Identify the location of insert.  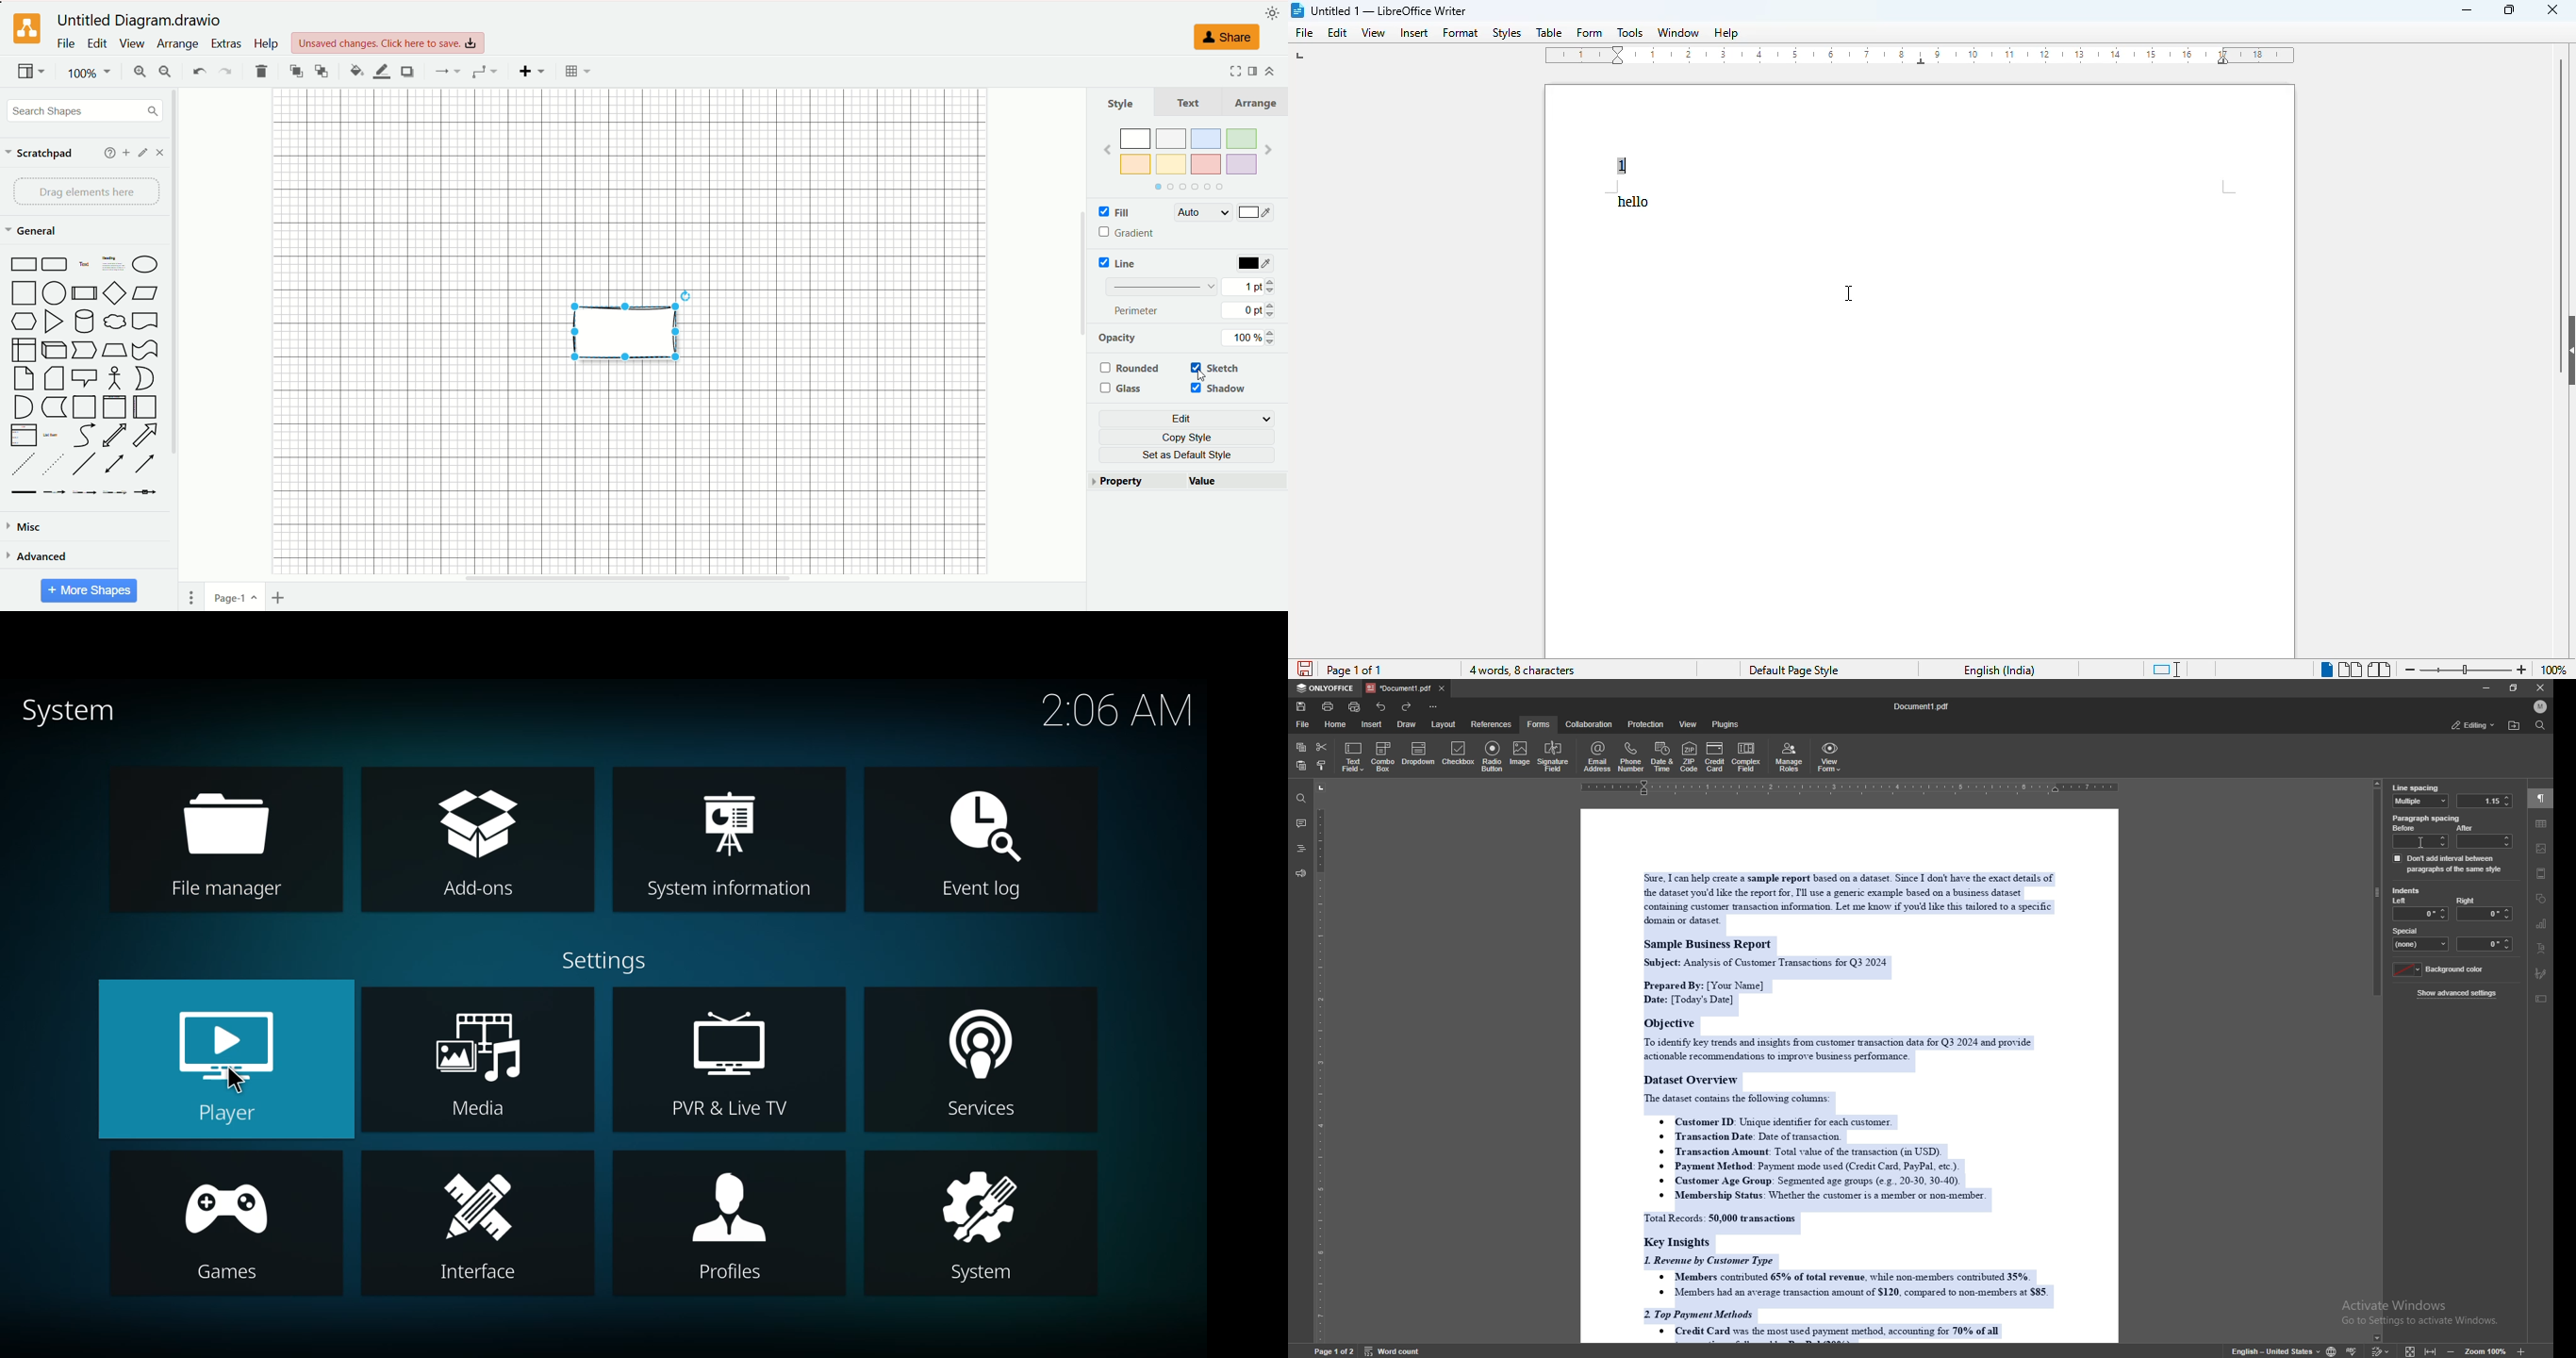
(1414, 33).